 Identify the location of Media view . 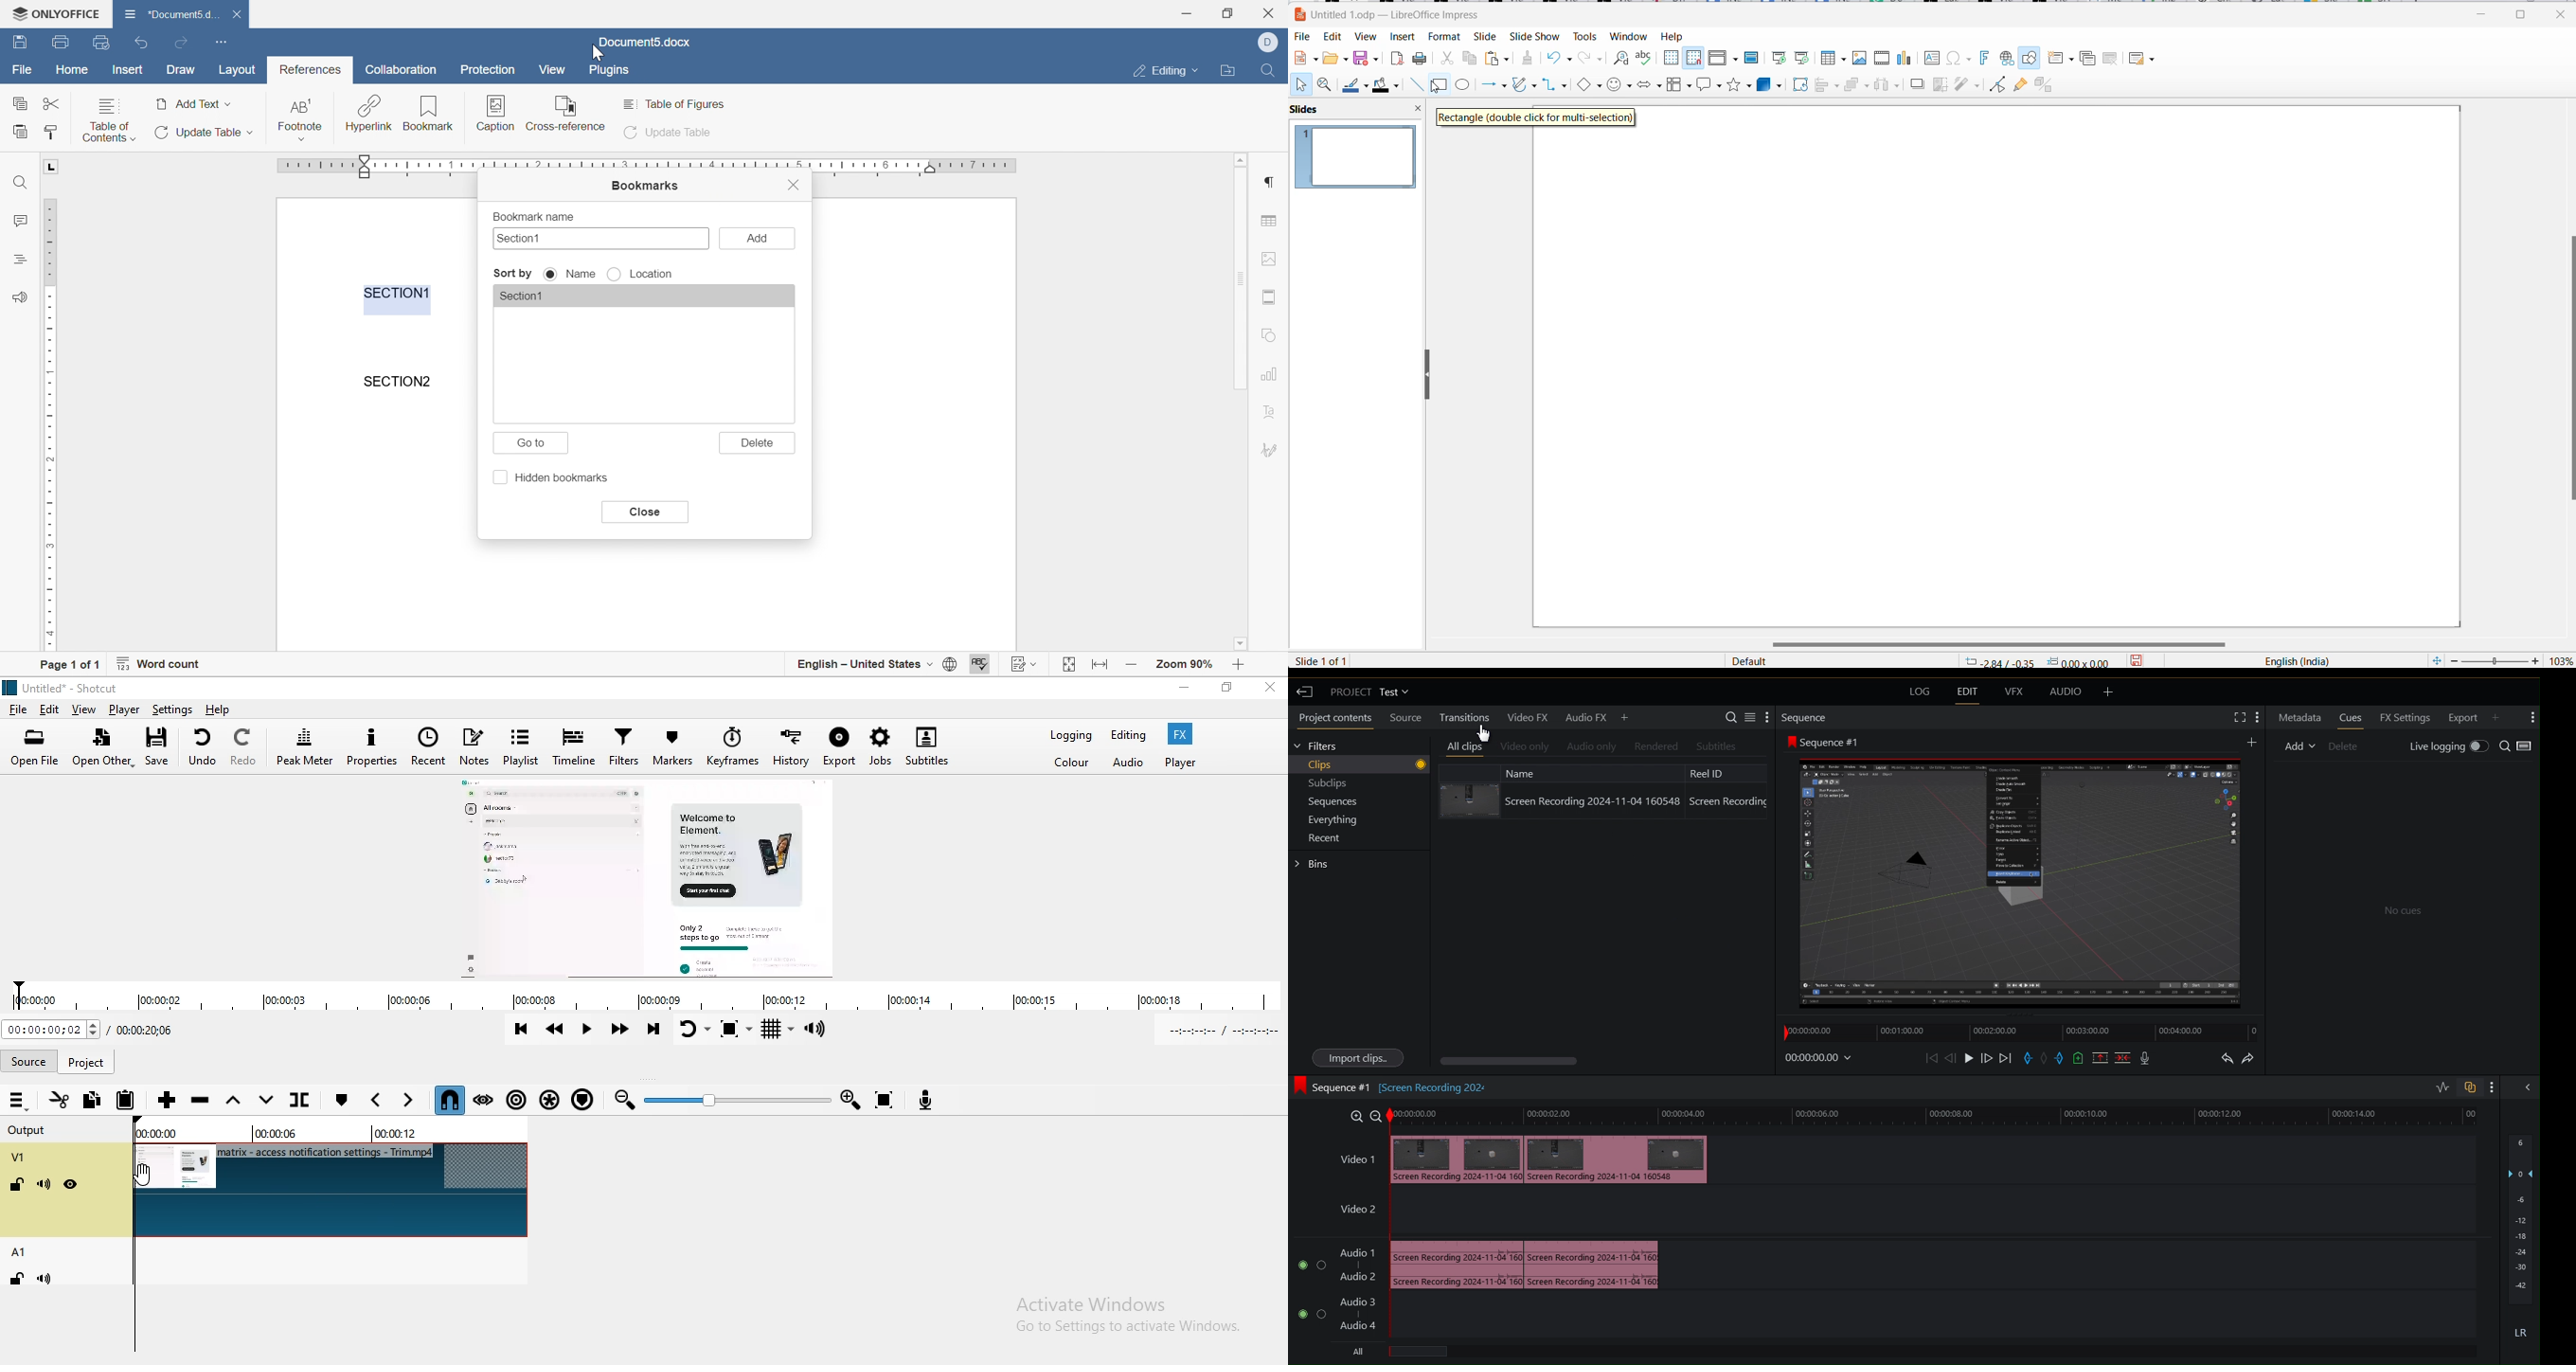
(653, 880).